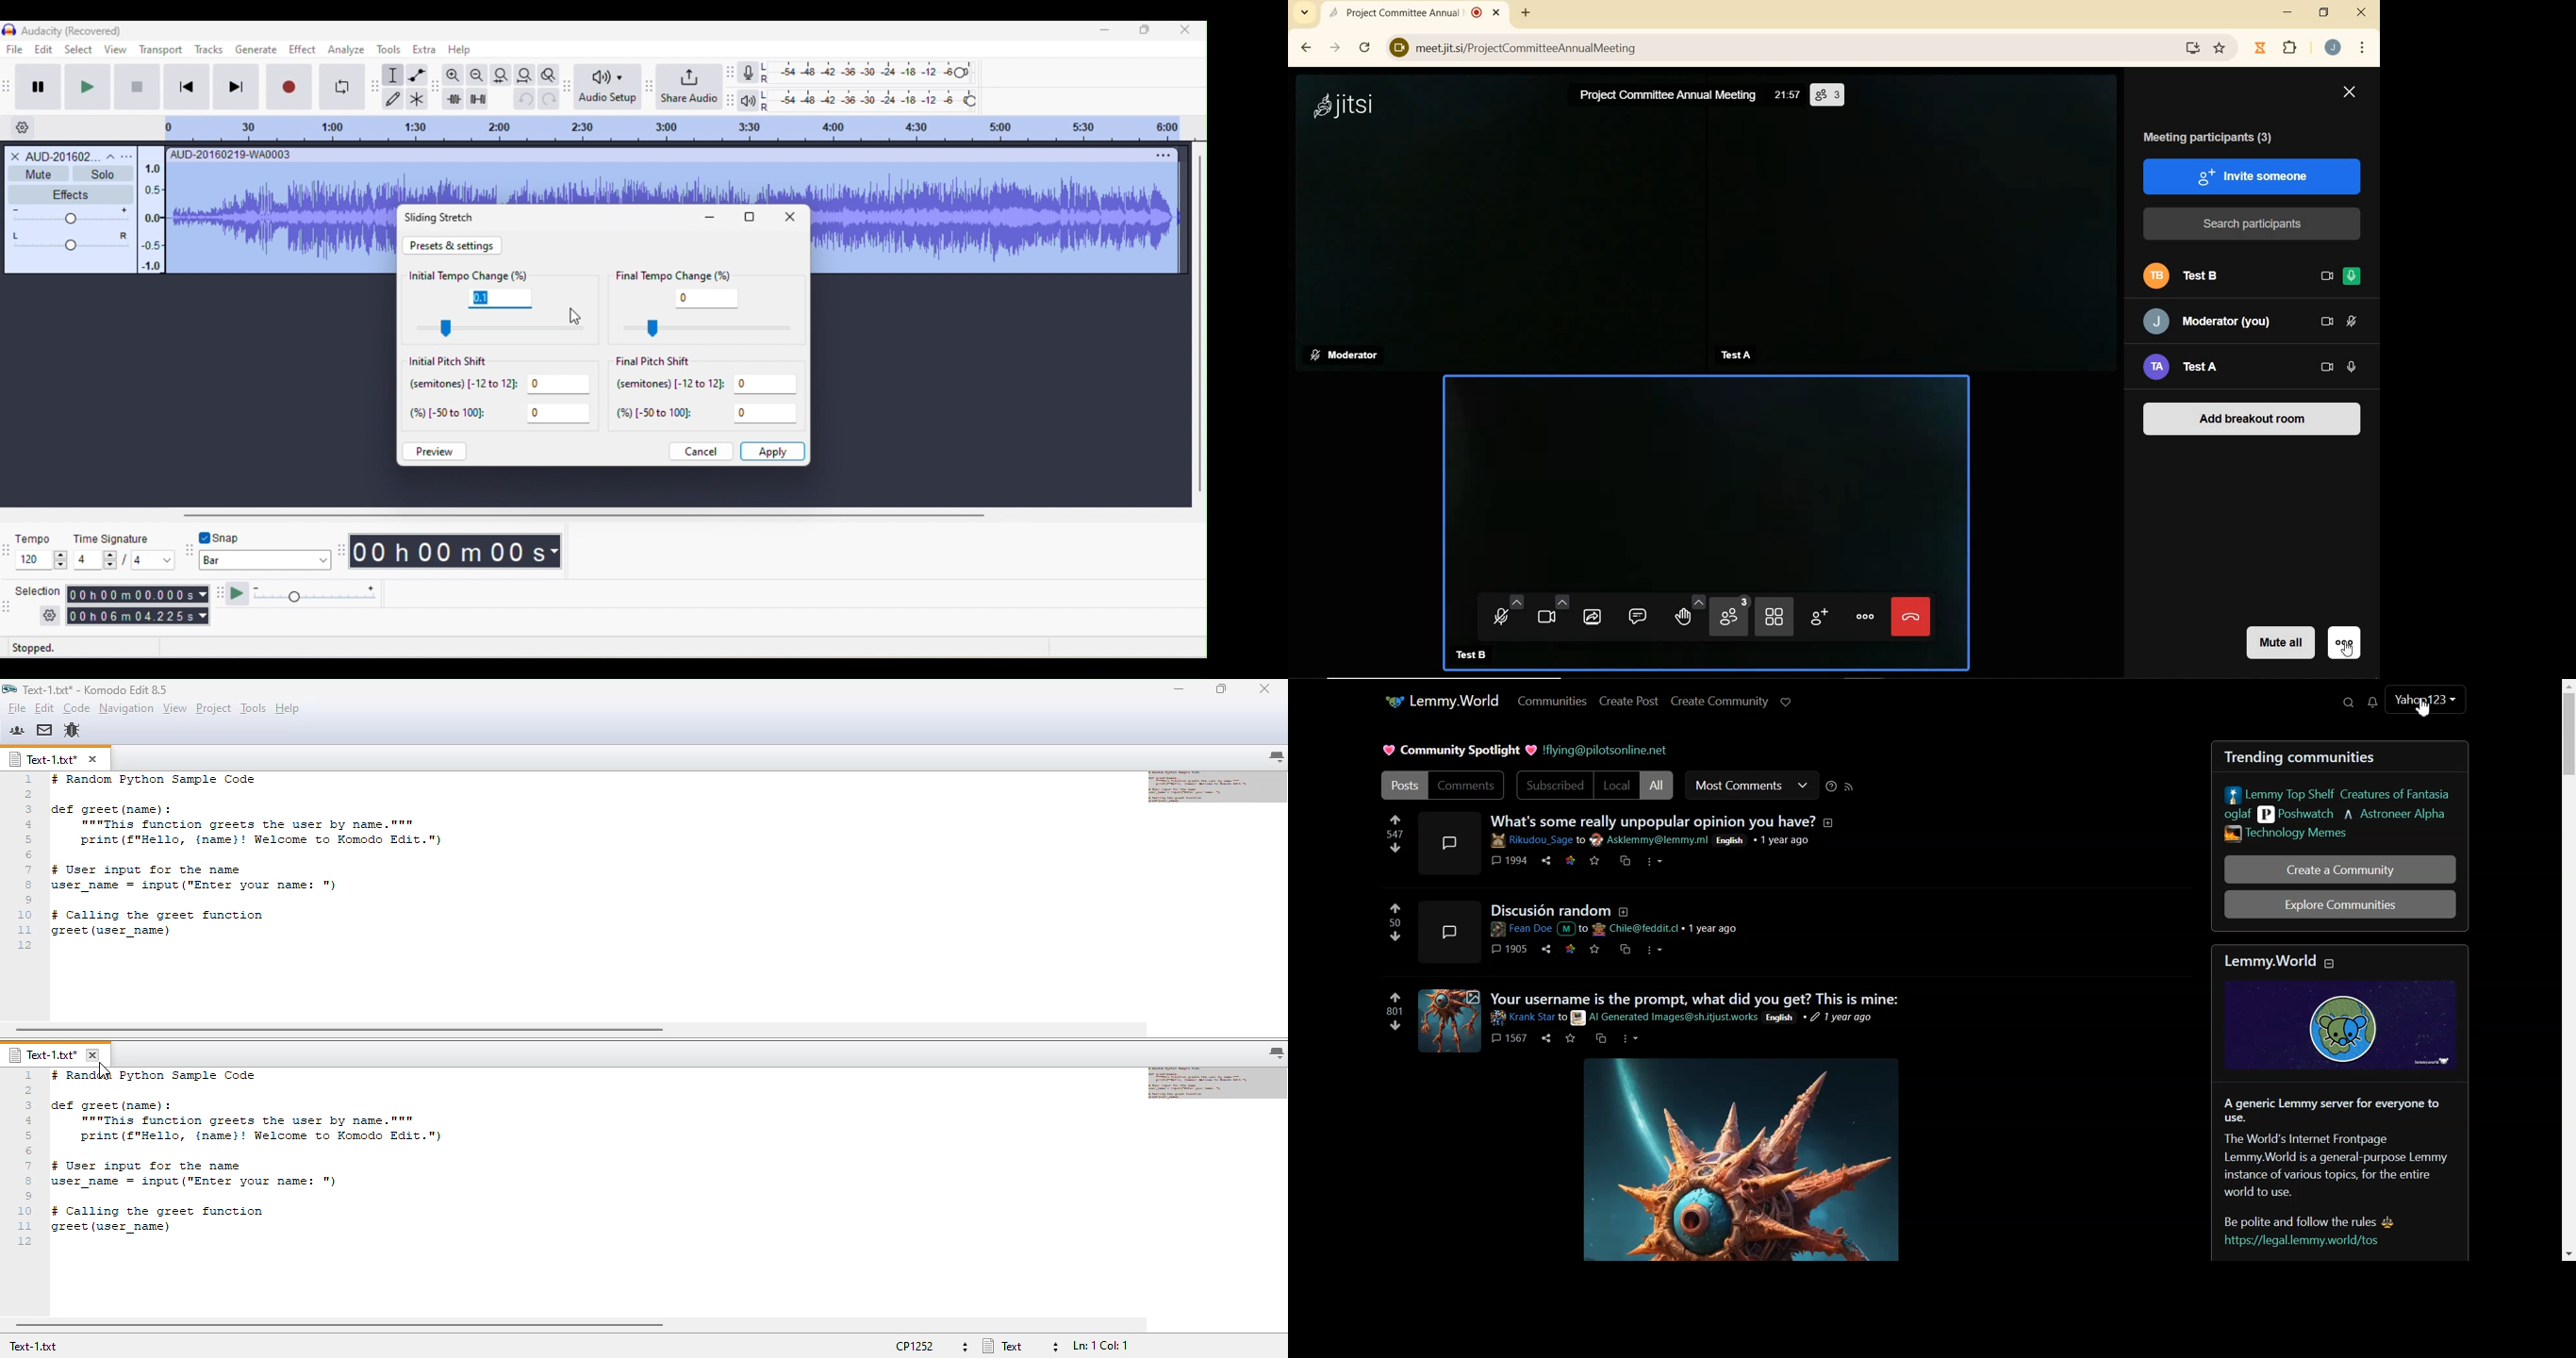  Describe the element at coordinates (1145, 33) in the screenshot. I see `Minimize/Maximize` at that location.